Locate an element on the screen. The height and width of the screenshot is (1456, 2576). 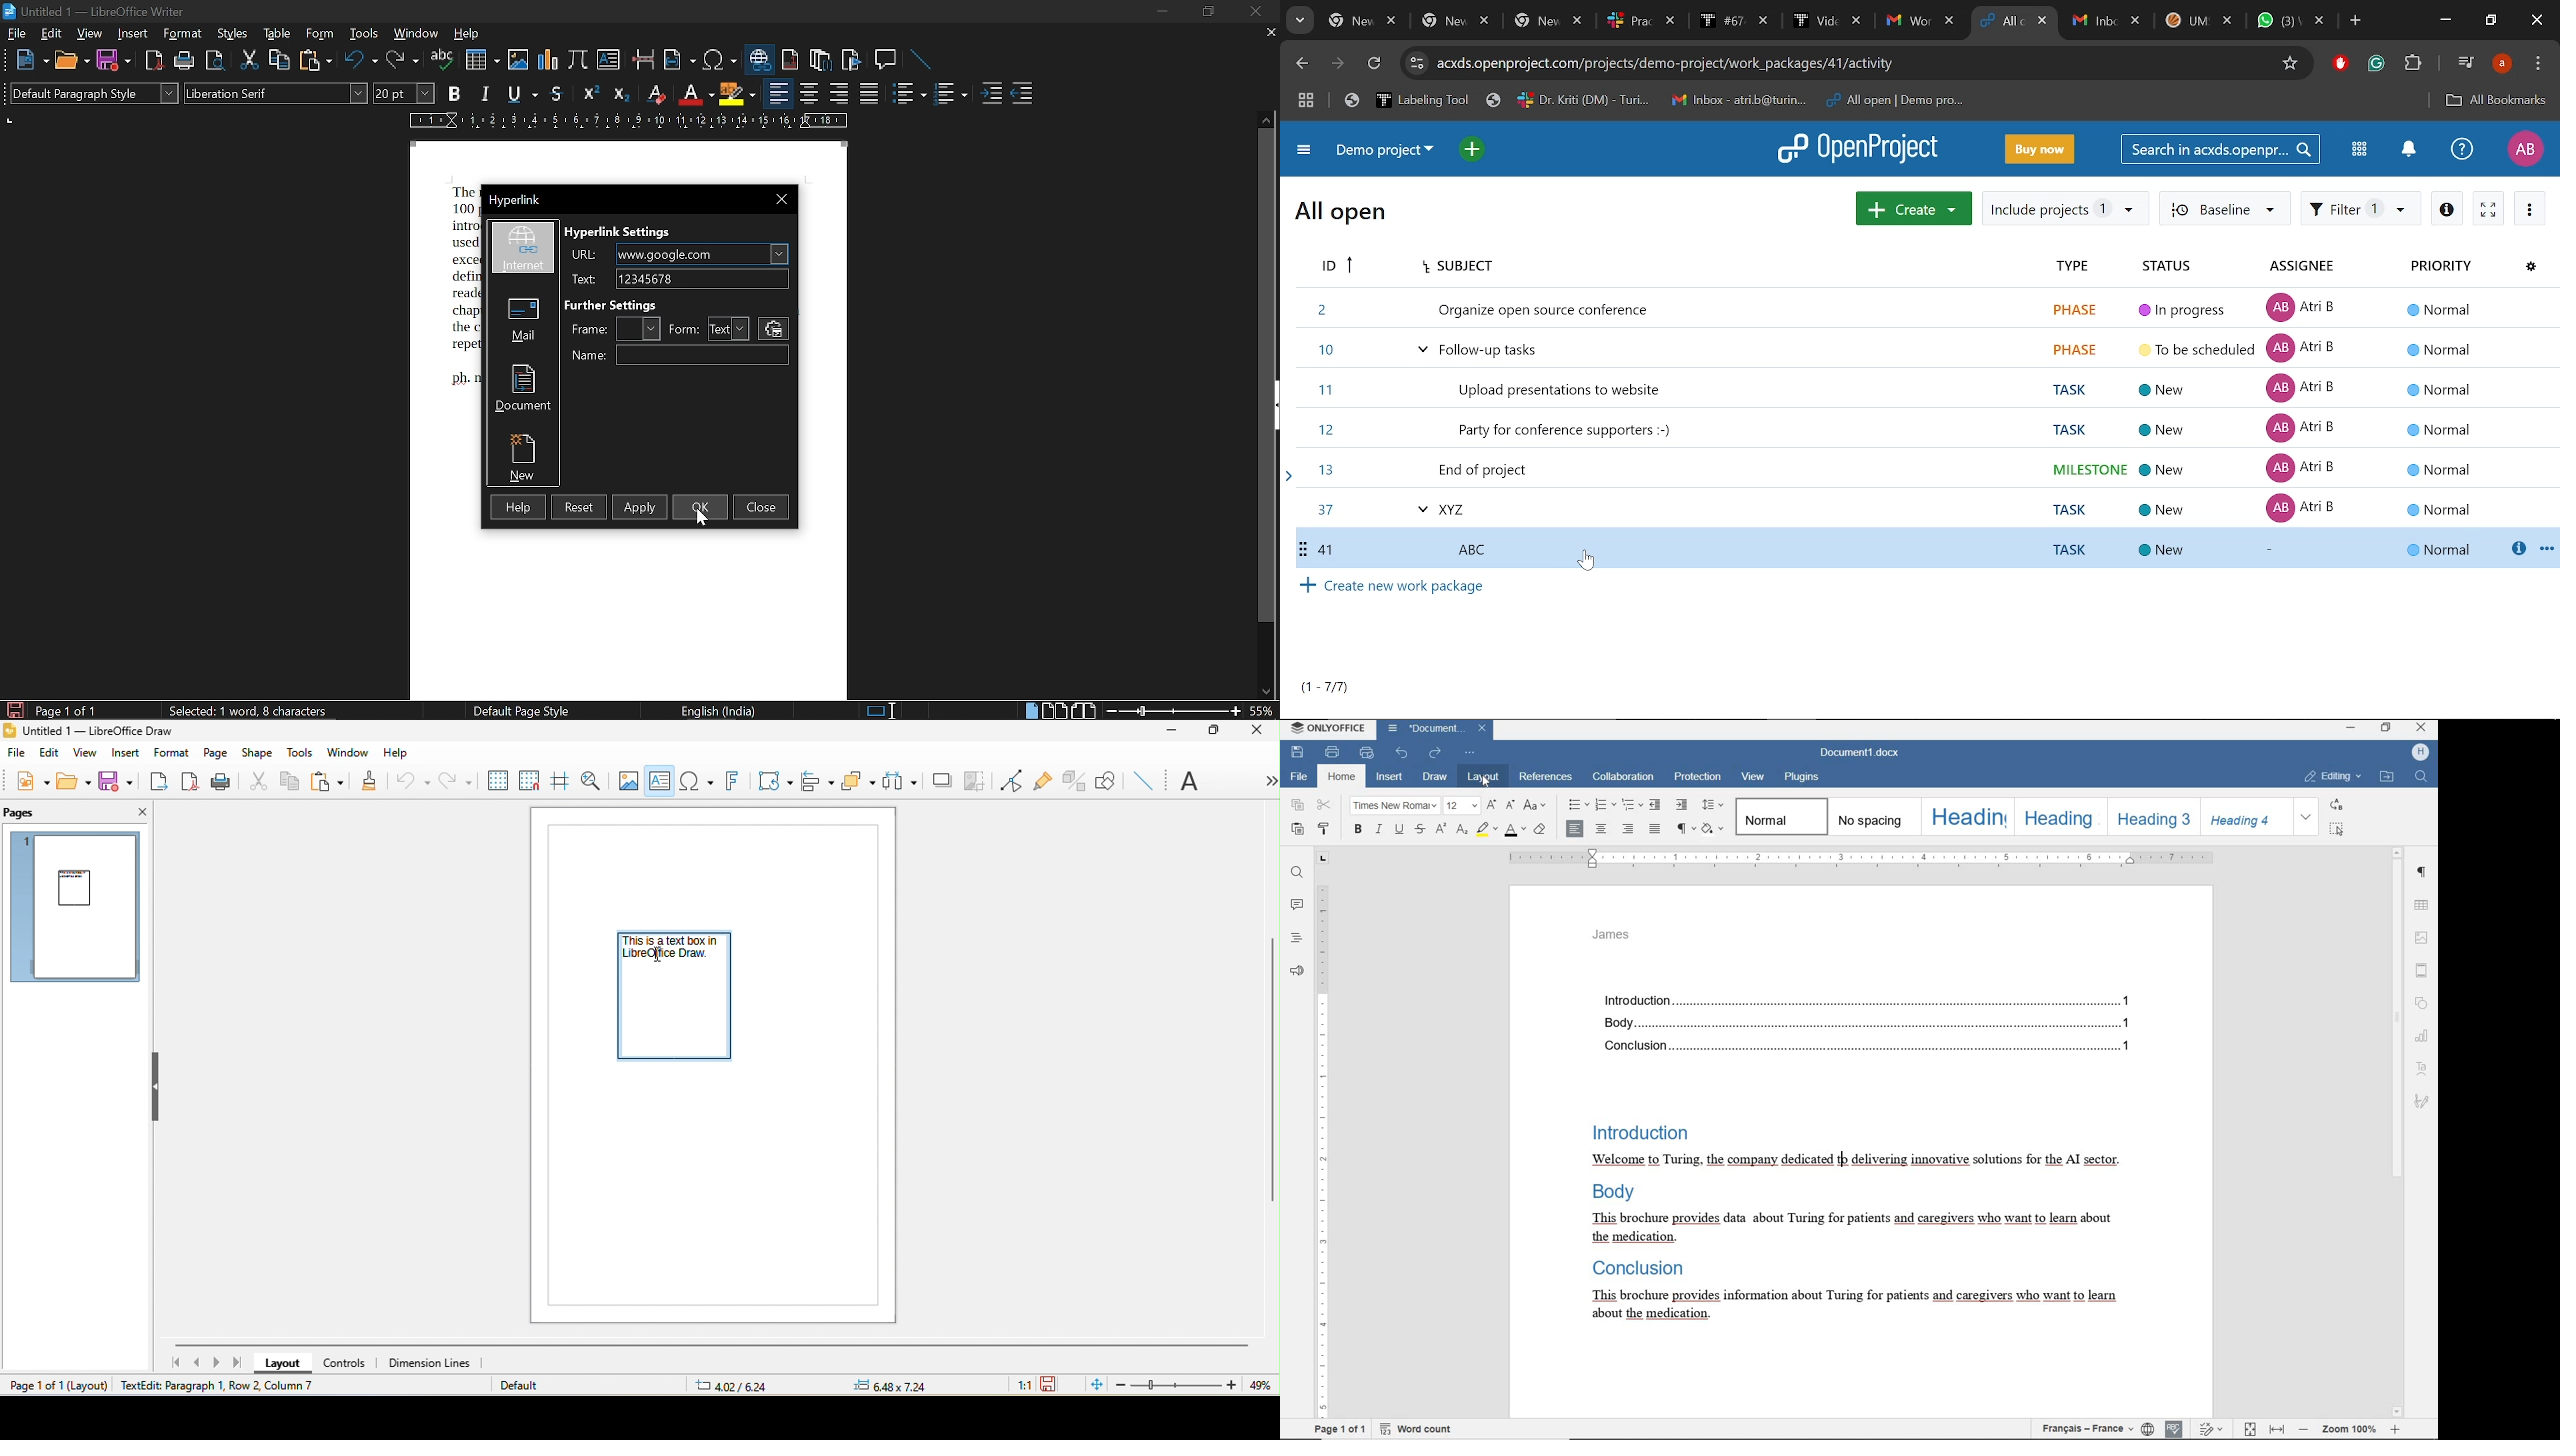
copy is located at coordinates (292, 784).